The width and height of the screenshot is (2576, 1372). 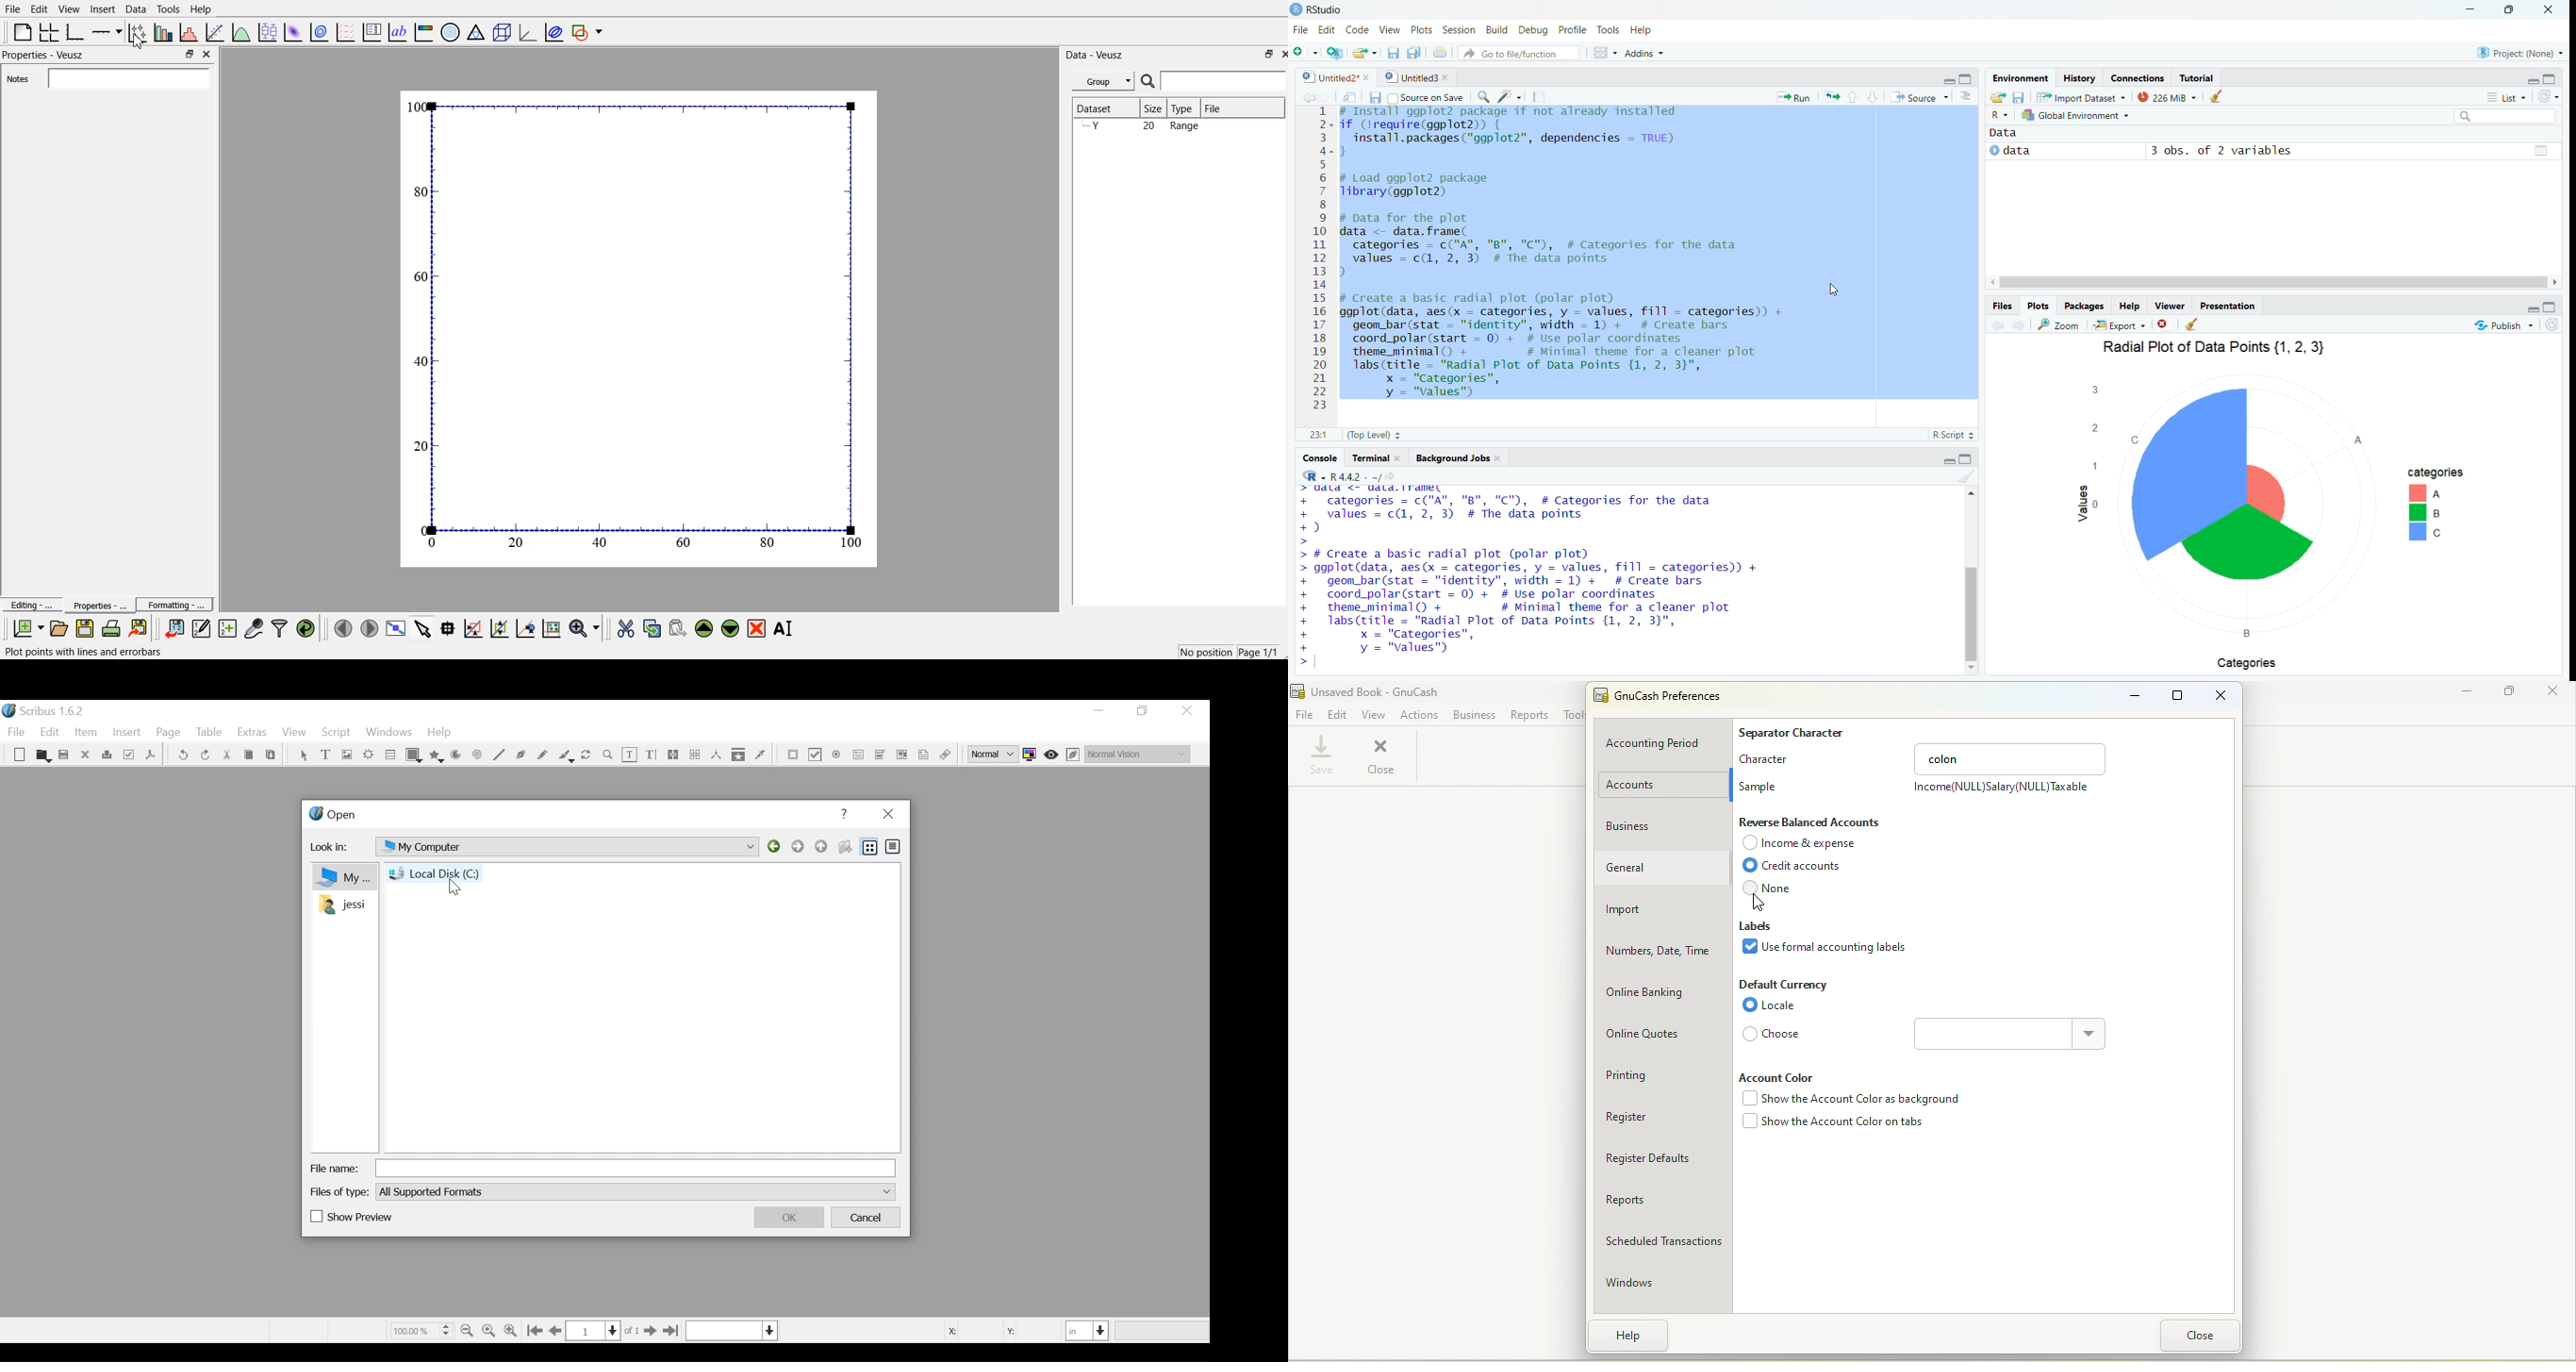 What do you see at coordinates (1951, 434) in the screenshot?
I see `R Script ` at bounding box center [1951, 434].